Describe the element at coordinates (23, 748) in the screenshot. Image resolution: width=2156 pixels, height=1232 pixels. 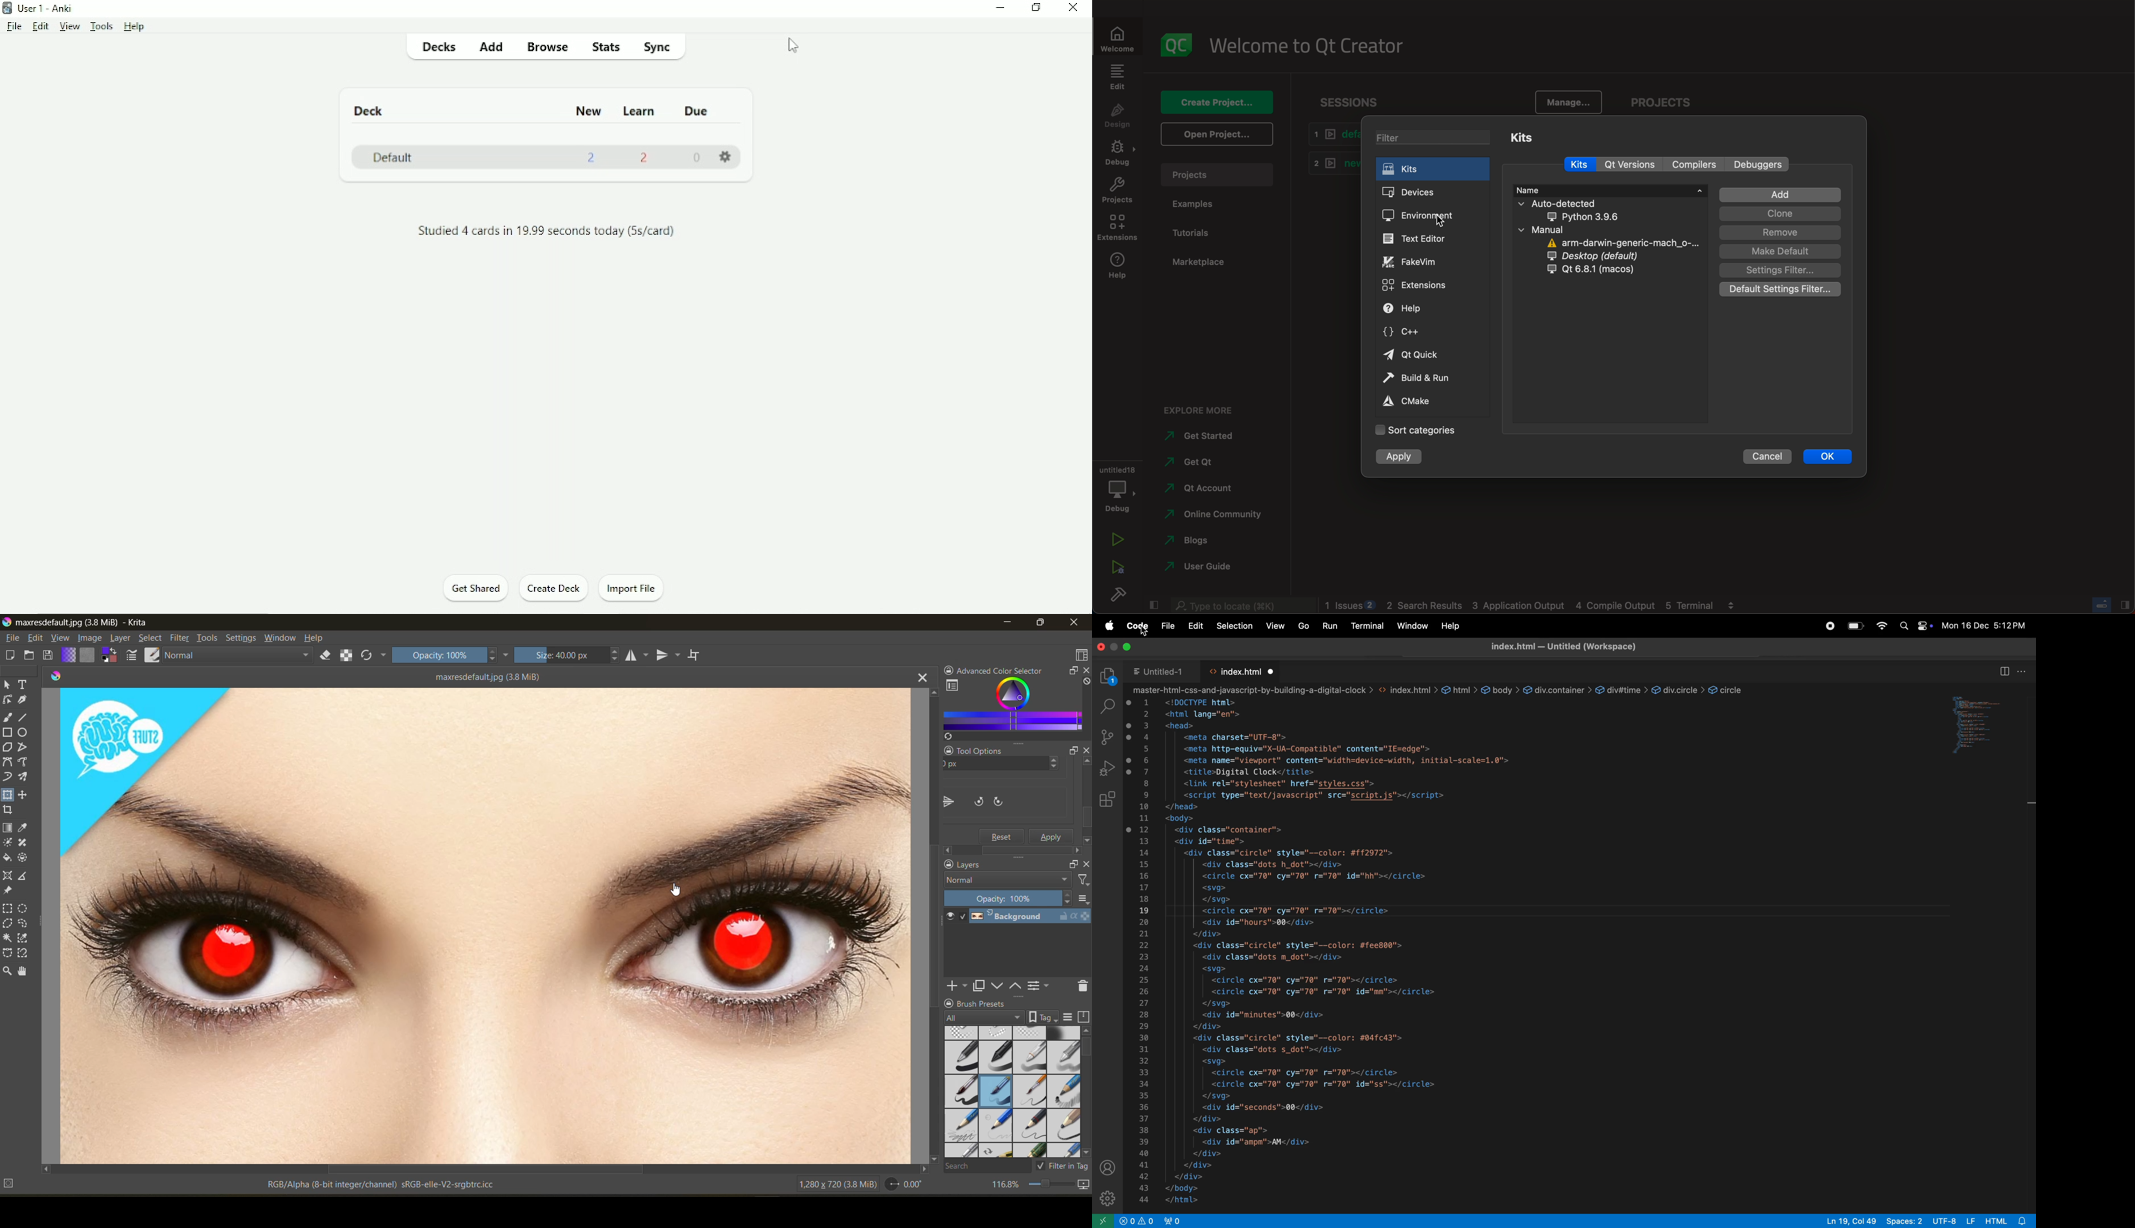
I see `tool` at that location.